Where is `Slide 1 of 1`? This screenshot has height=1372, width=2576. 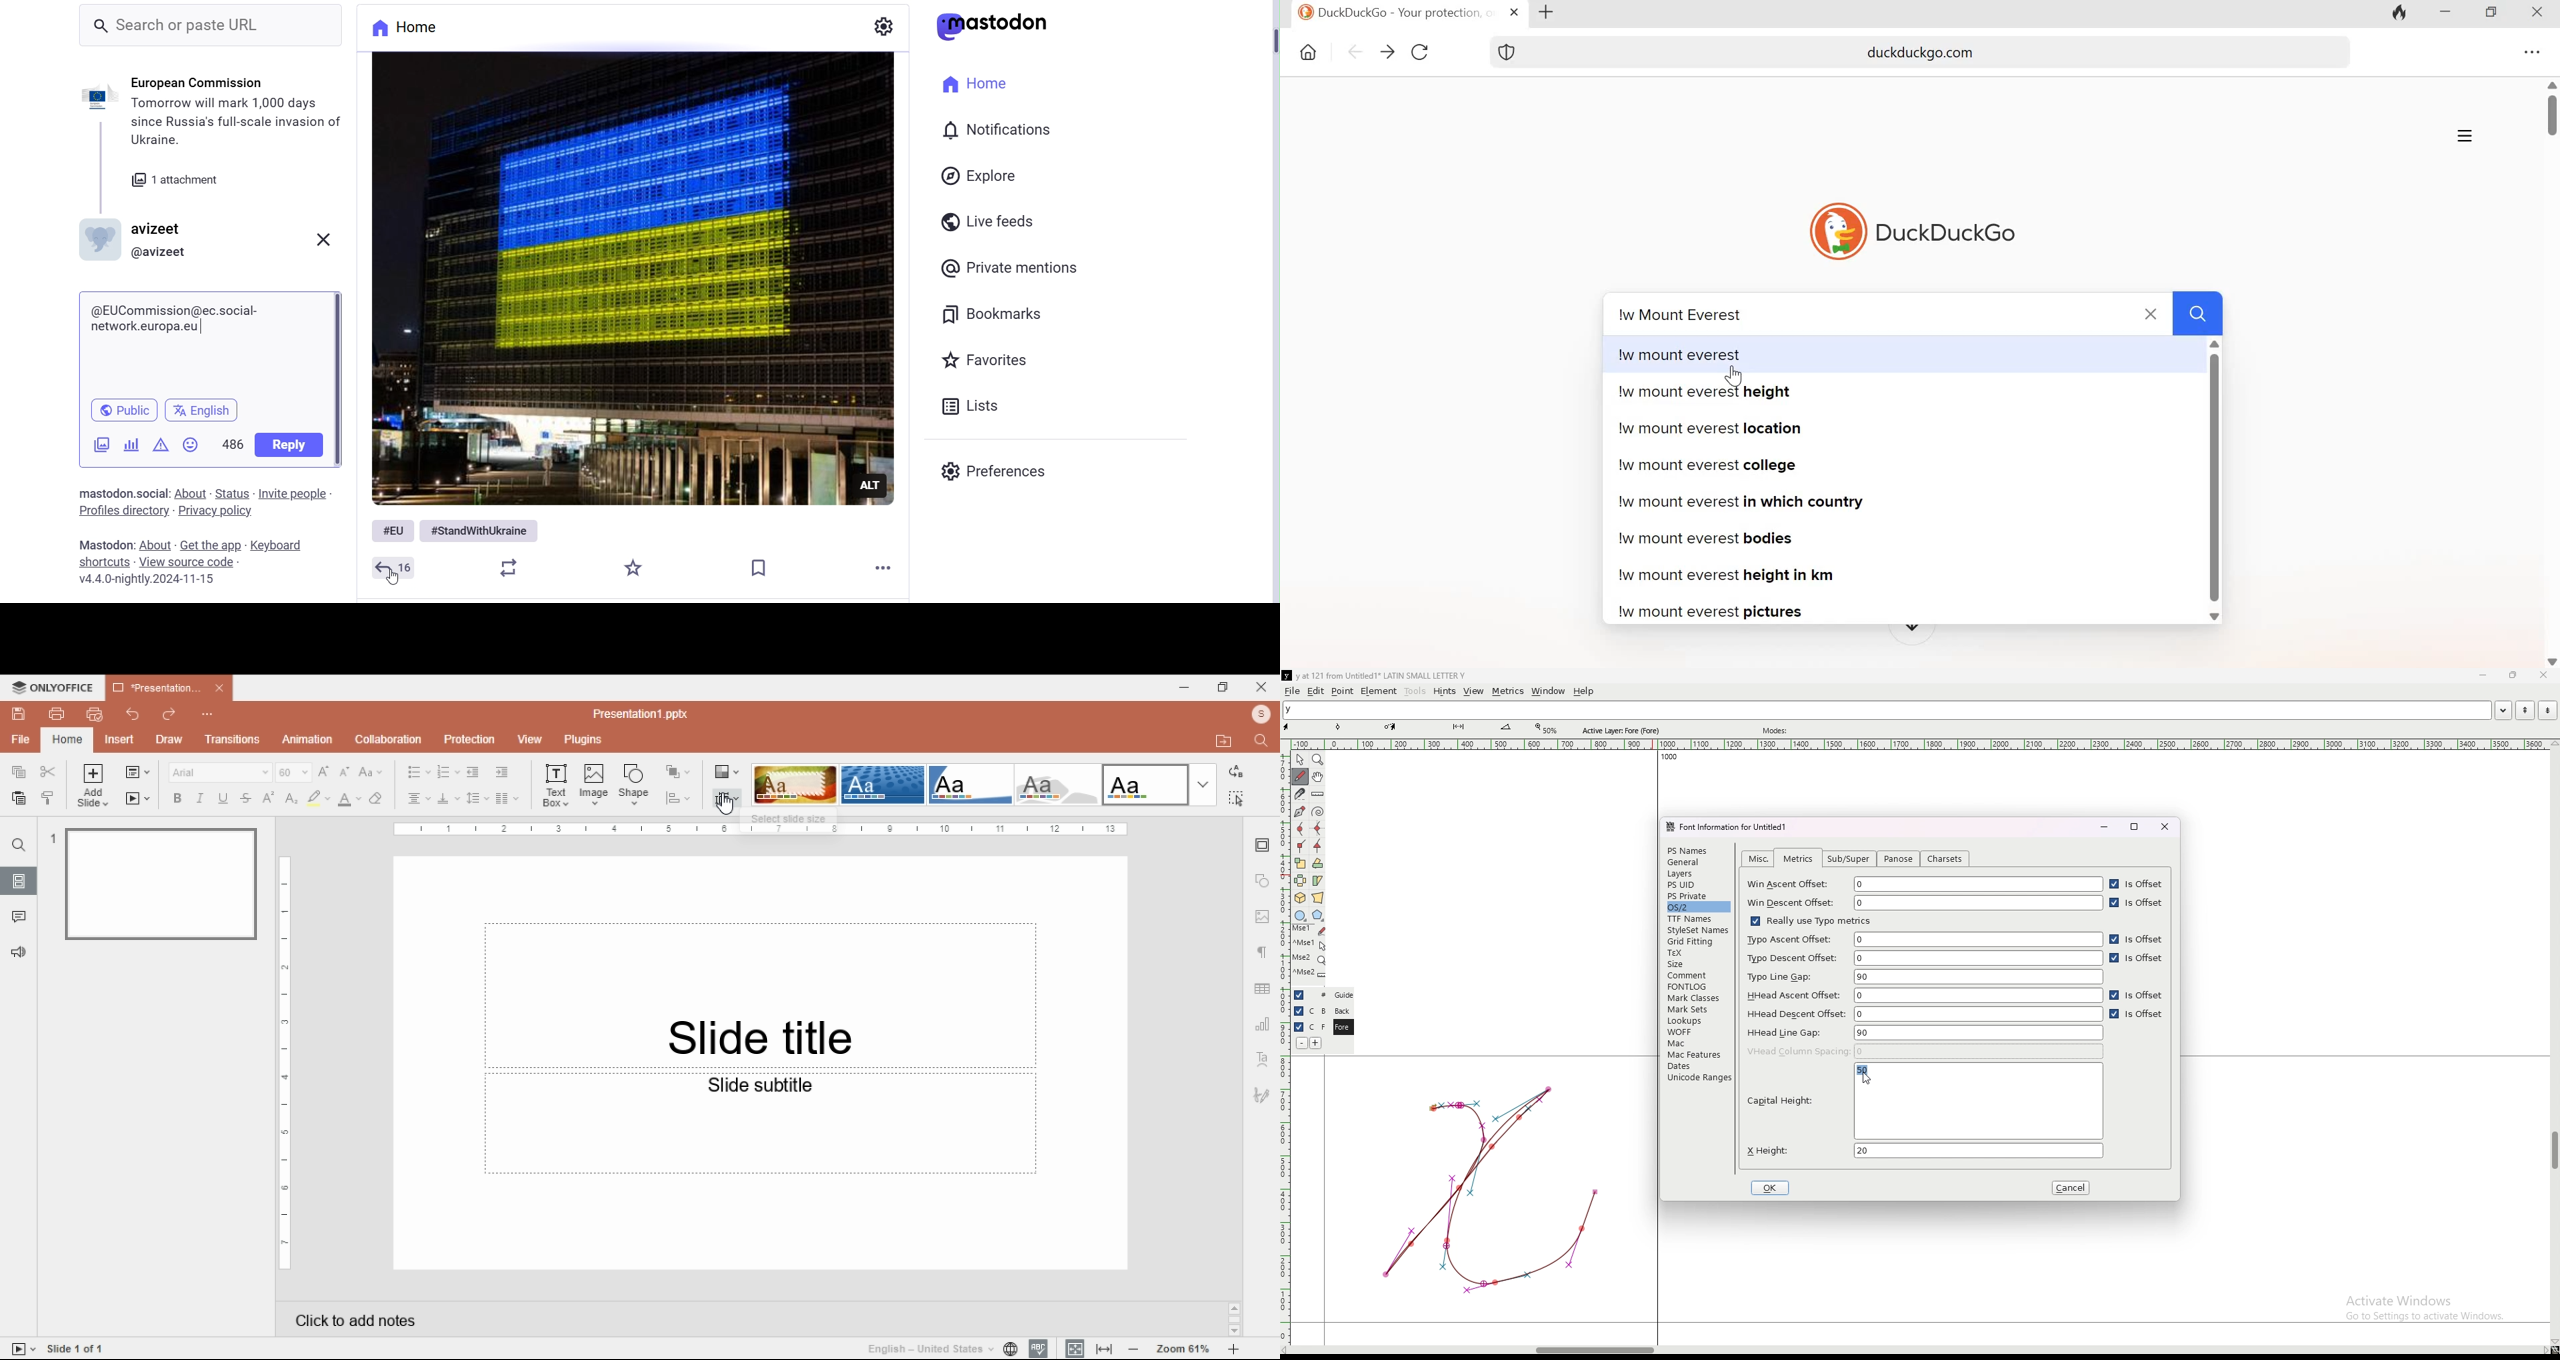 Slide 1 of 1 is located at coordinates (79, 1348).